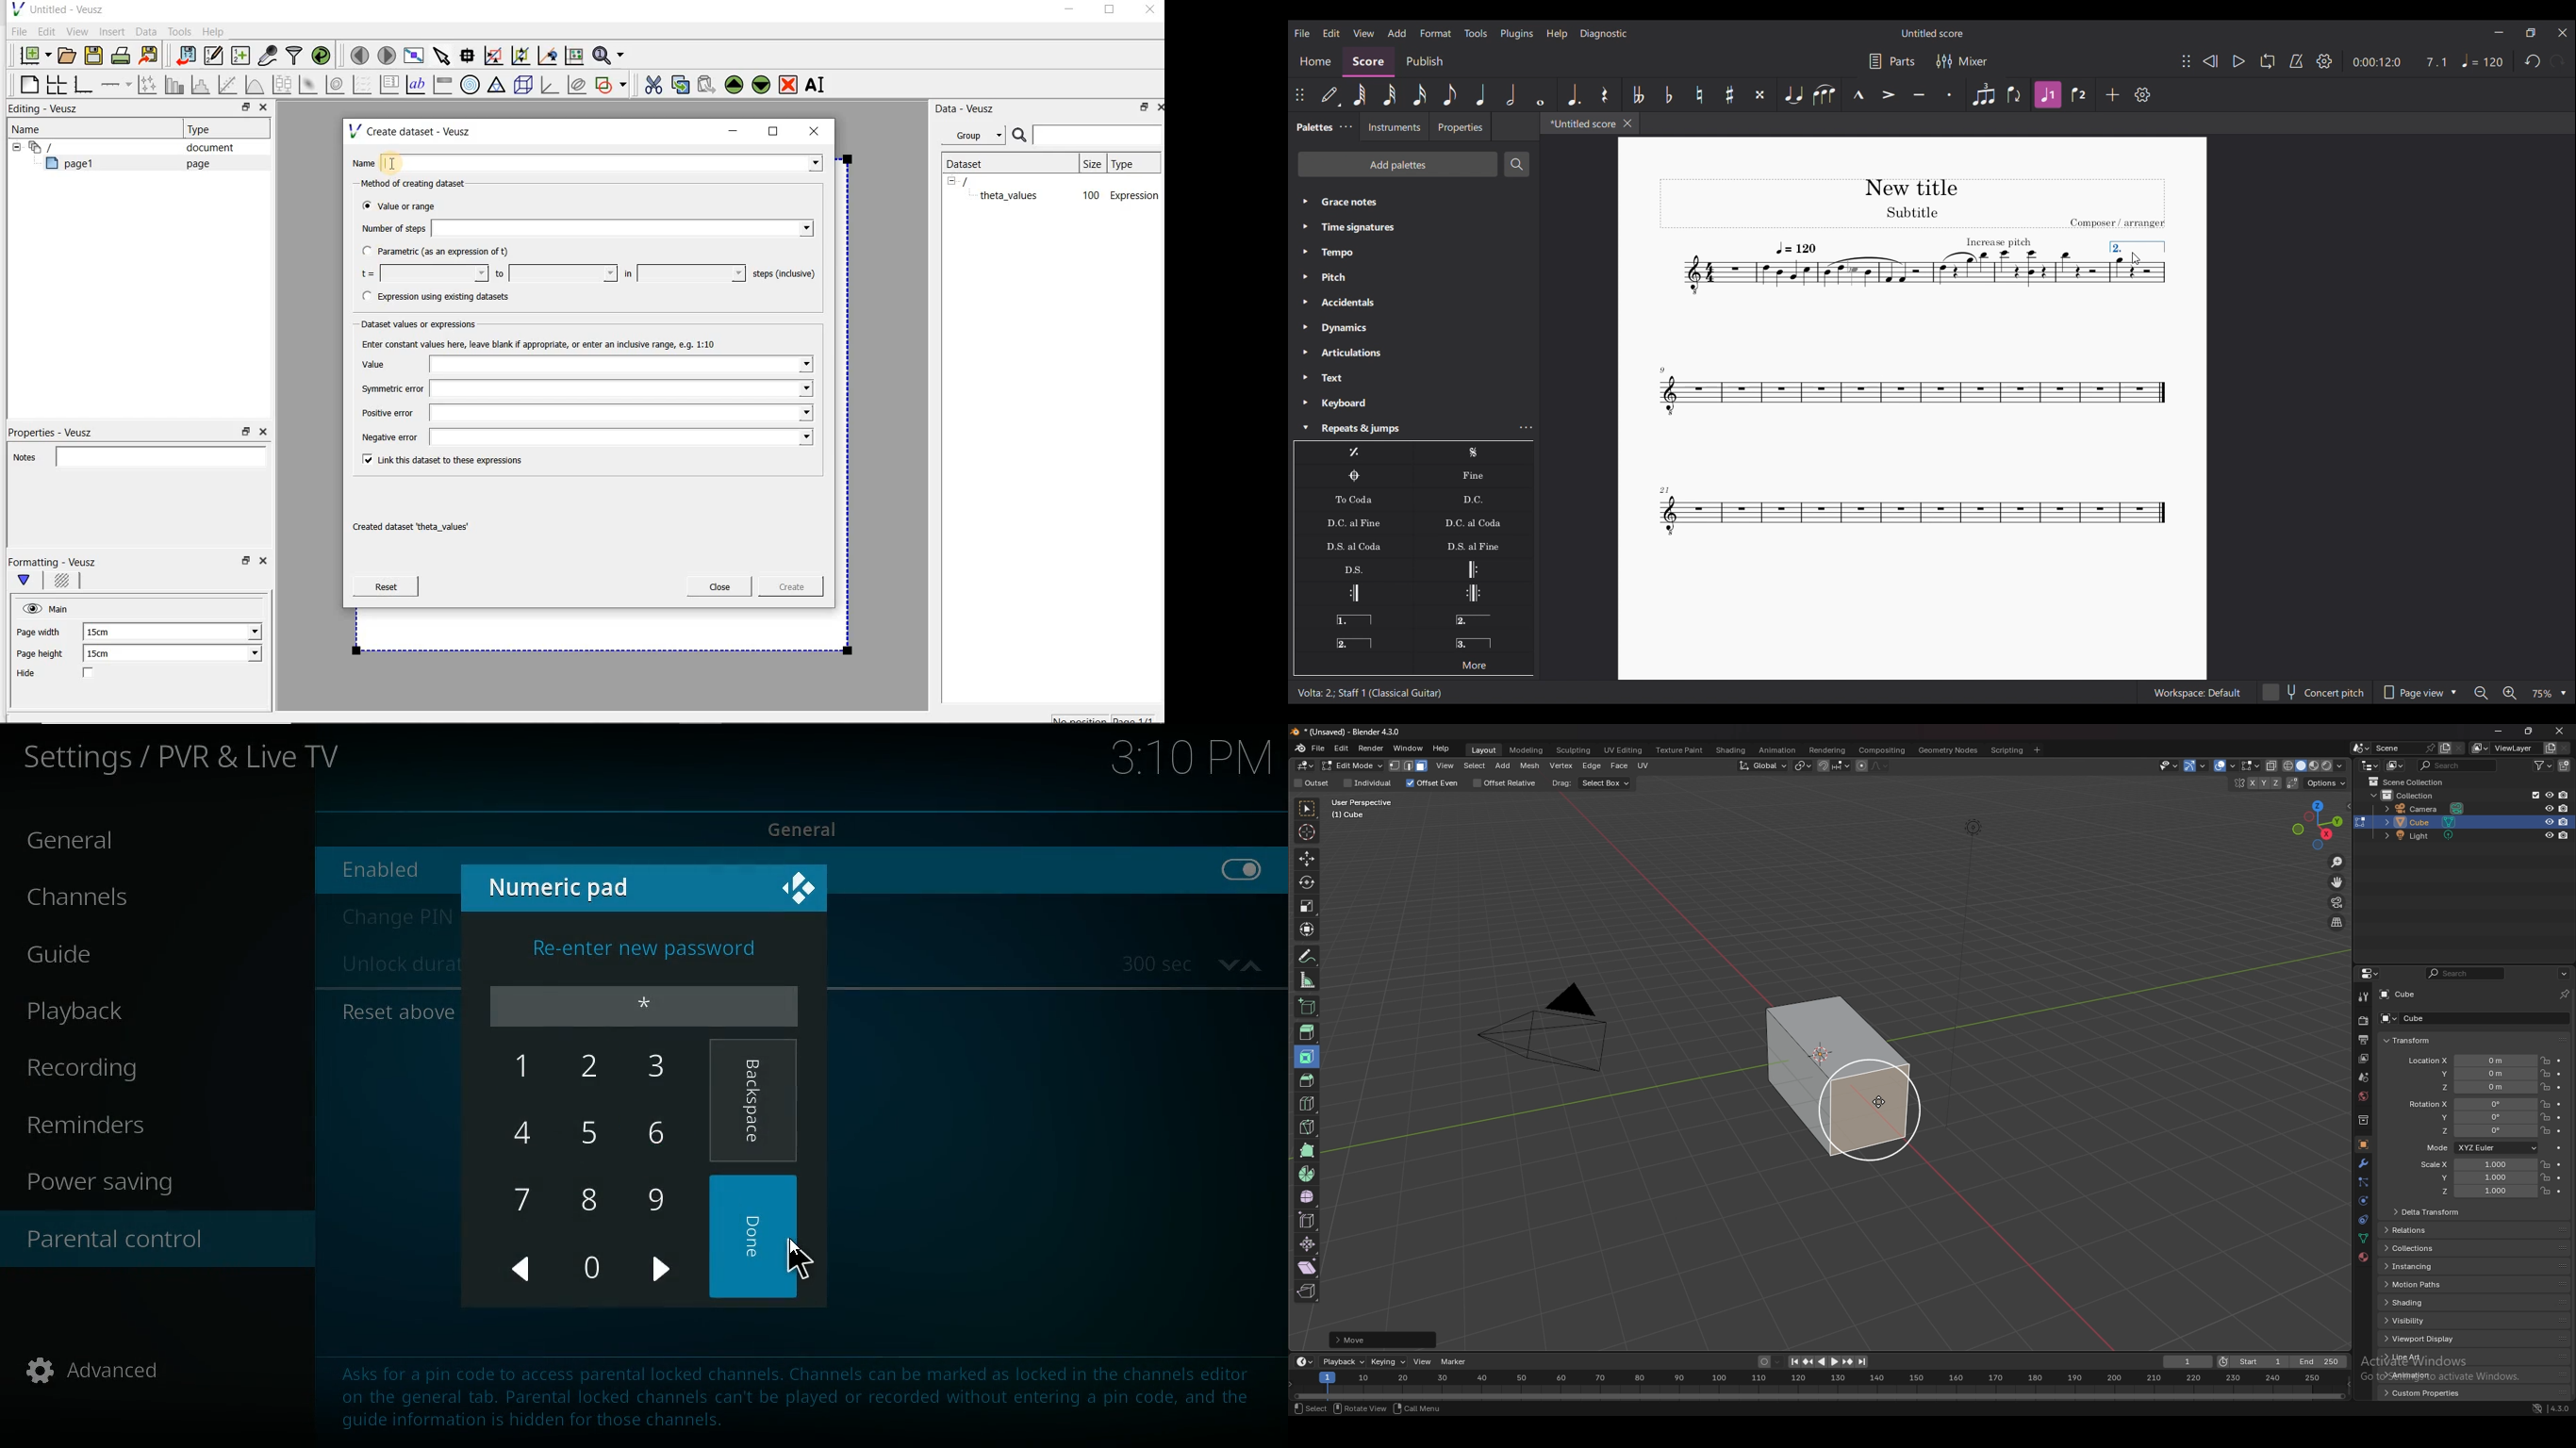  I want to click on Flip direction, so click(2015, 95).